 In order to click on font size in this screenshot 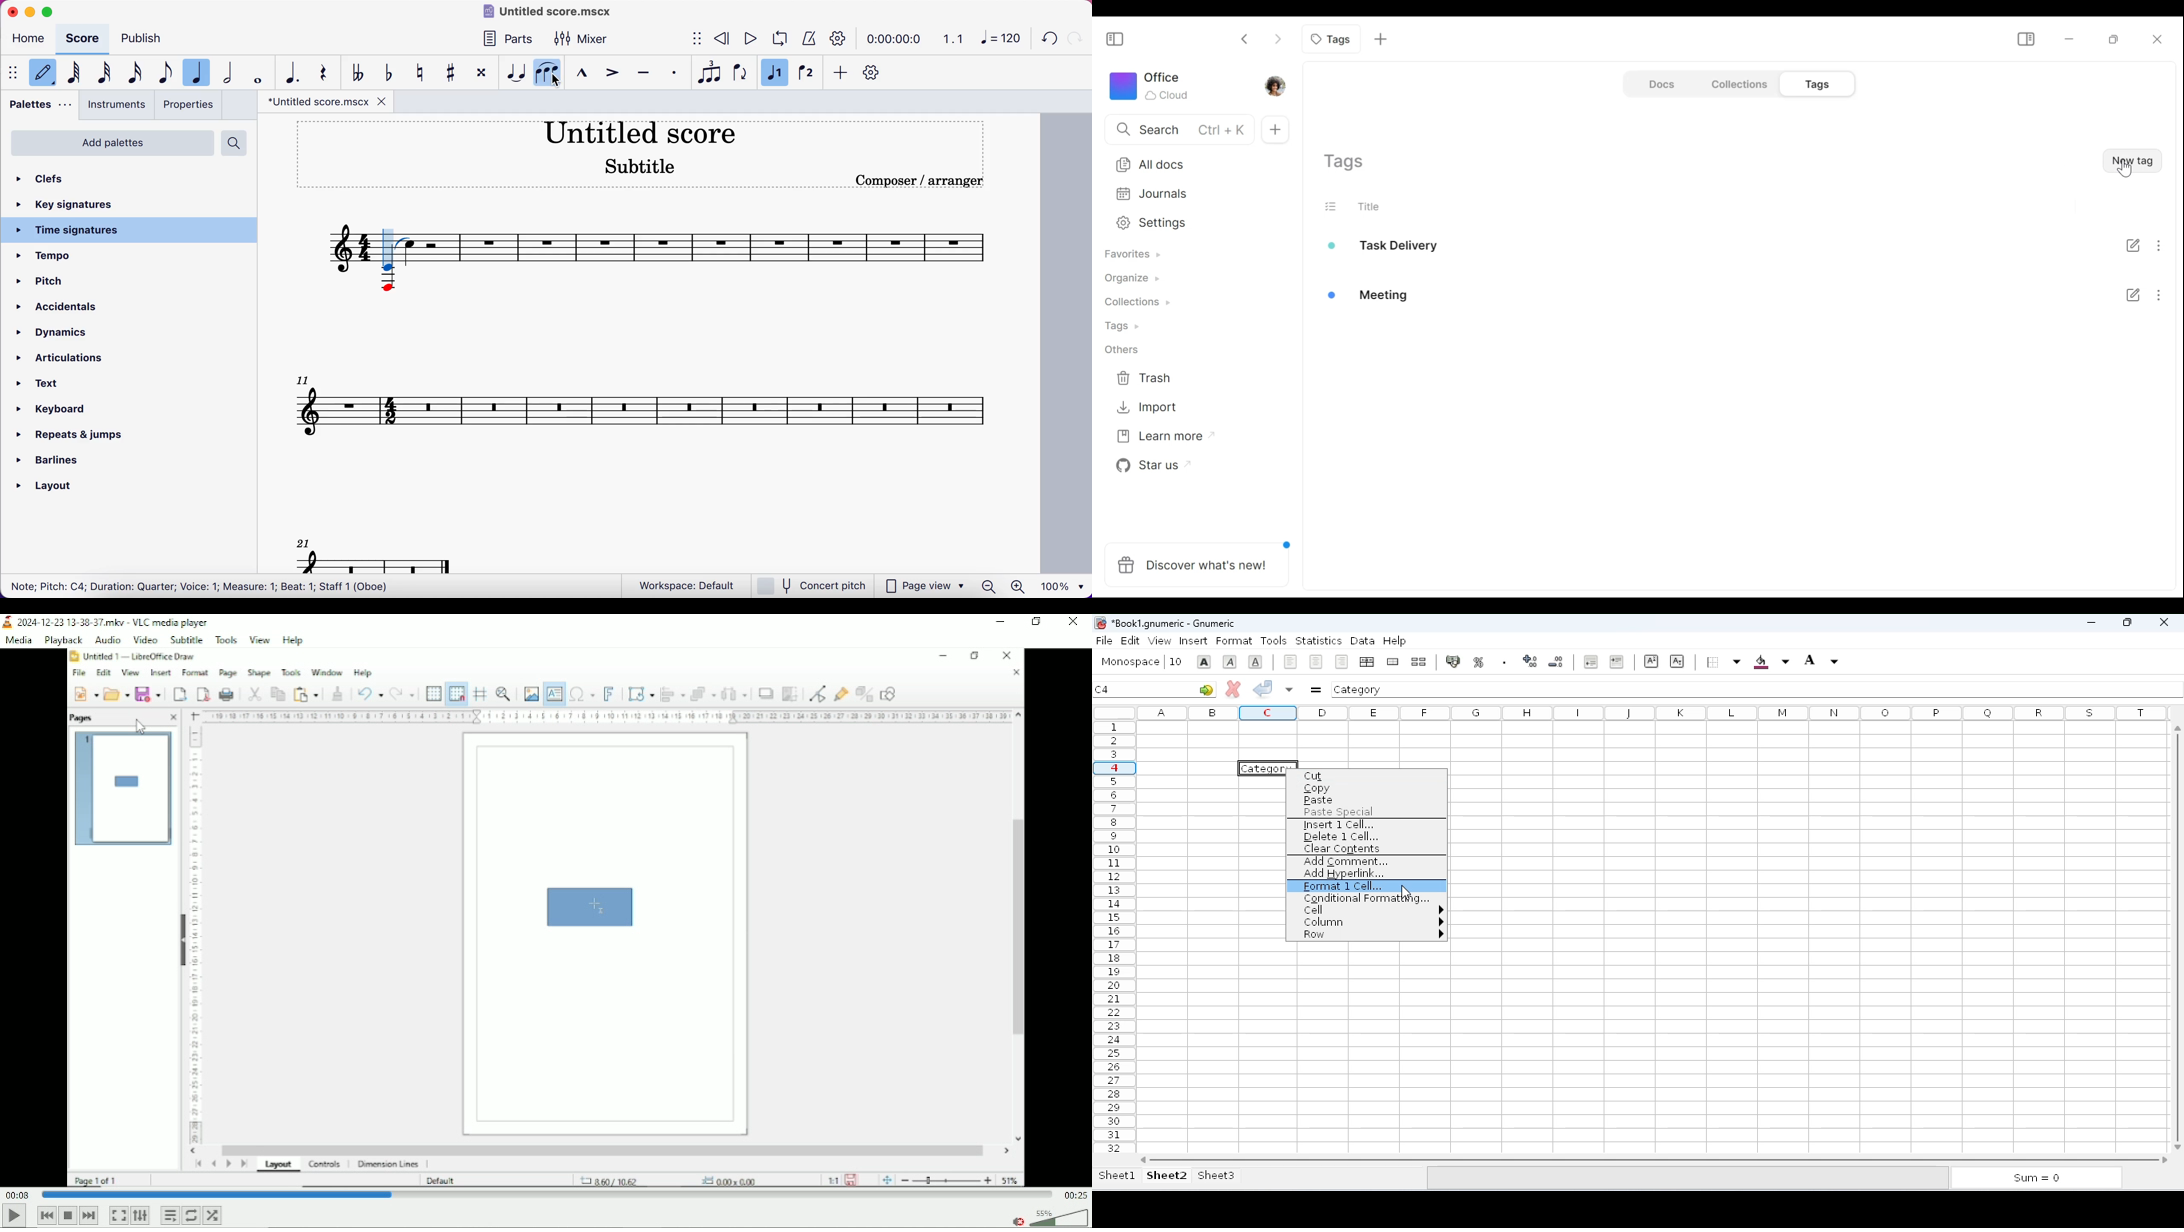, I will do `click(1175, 661)`.